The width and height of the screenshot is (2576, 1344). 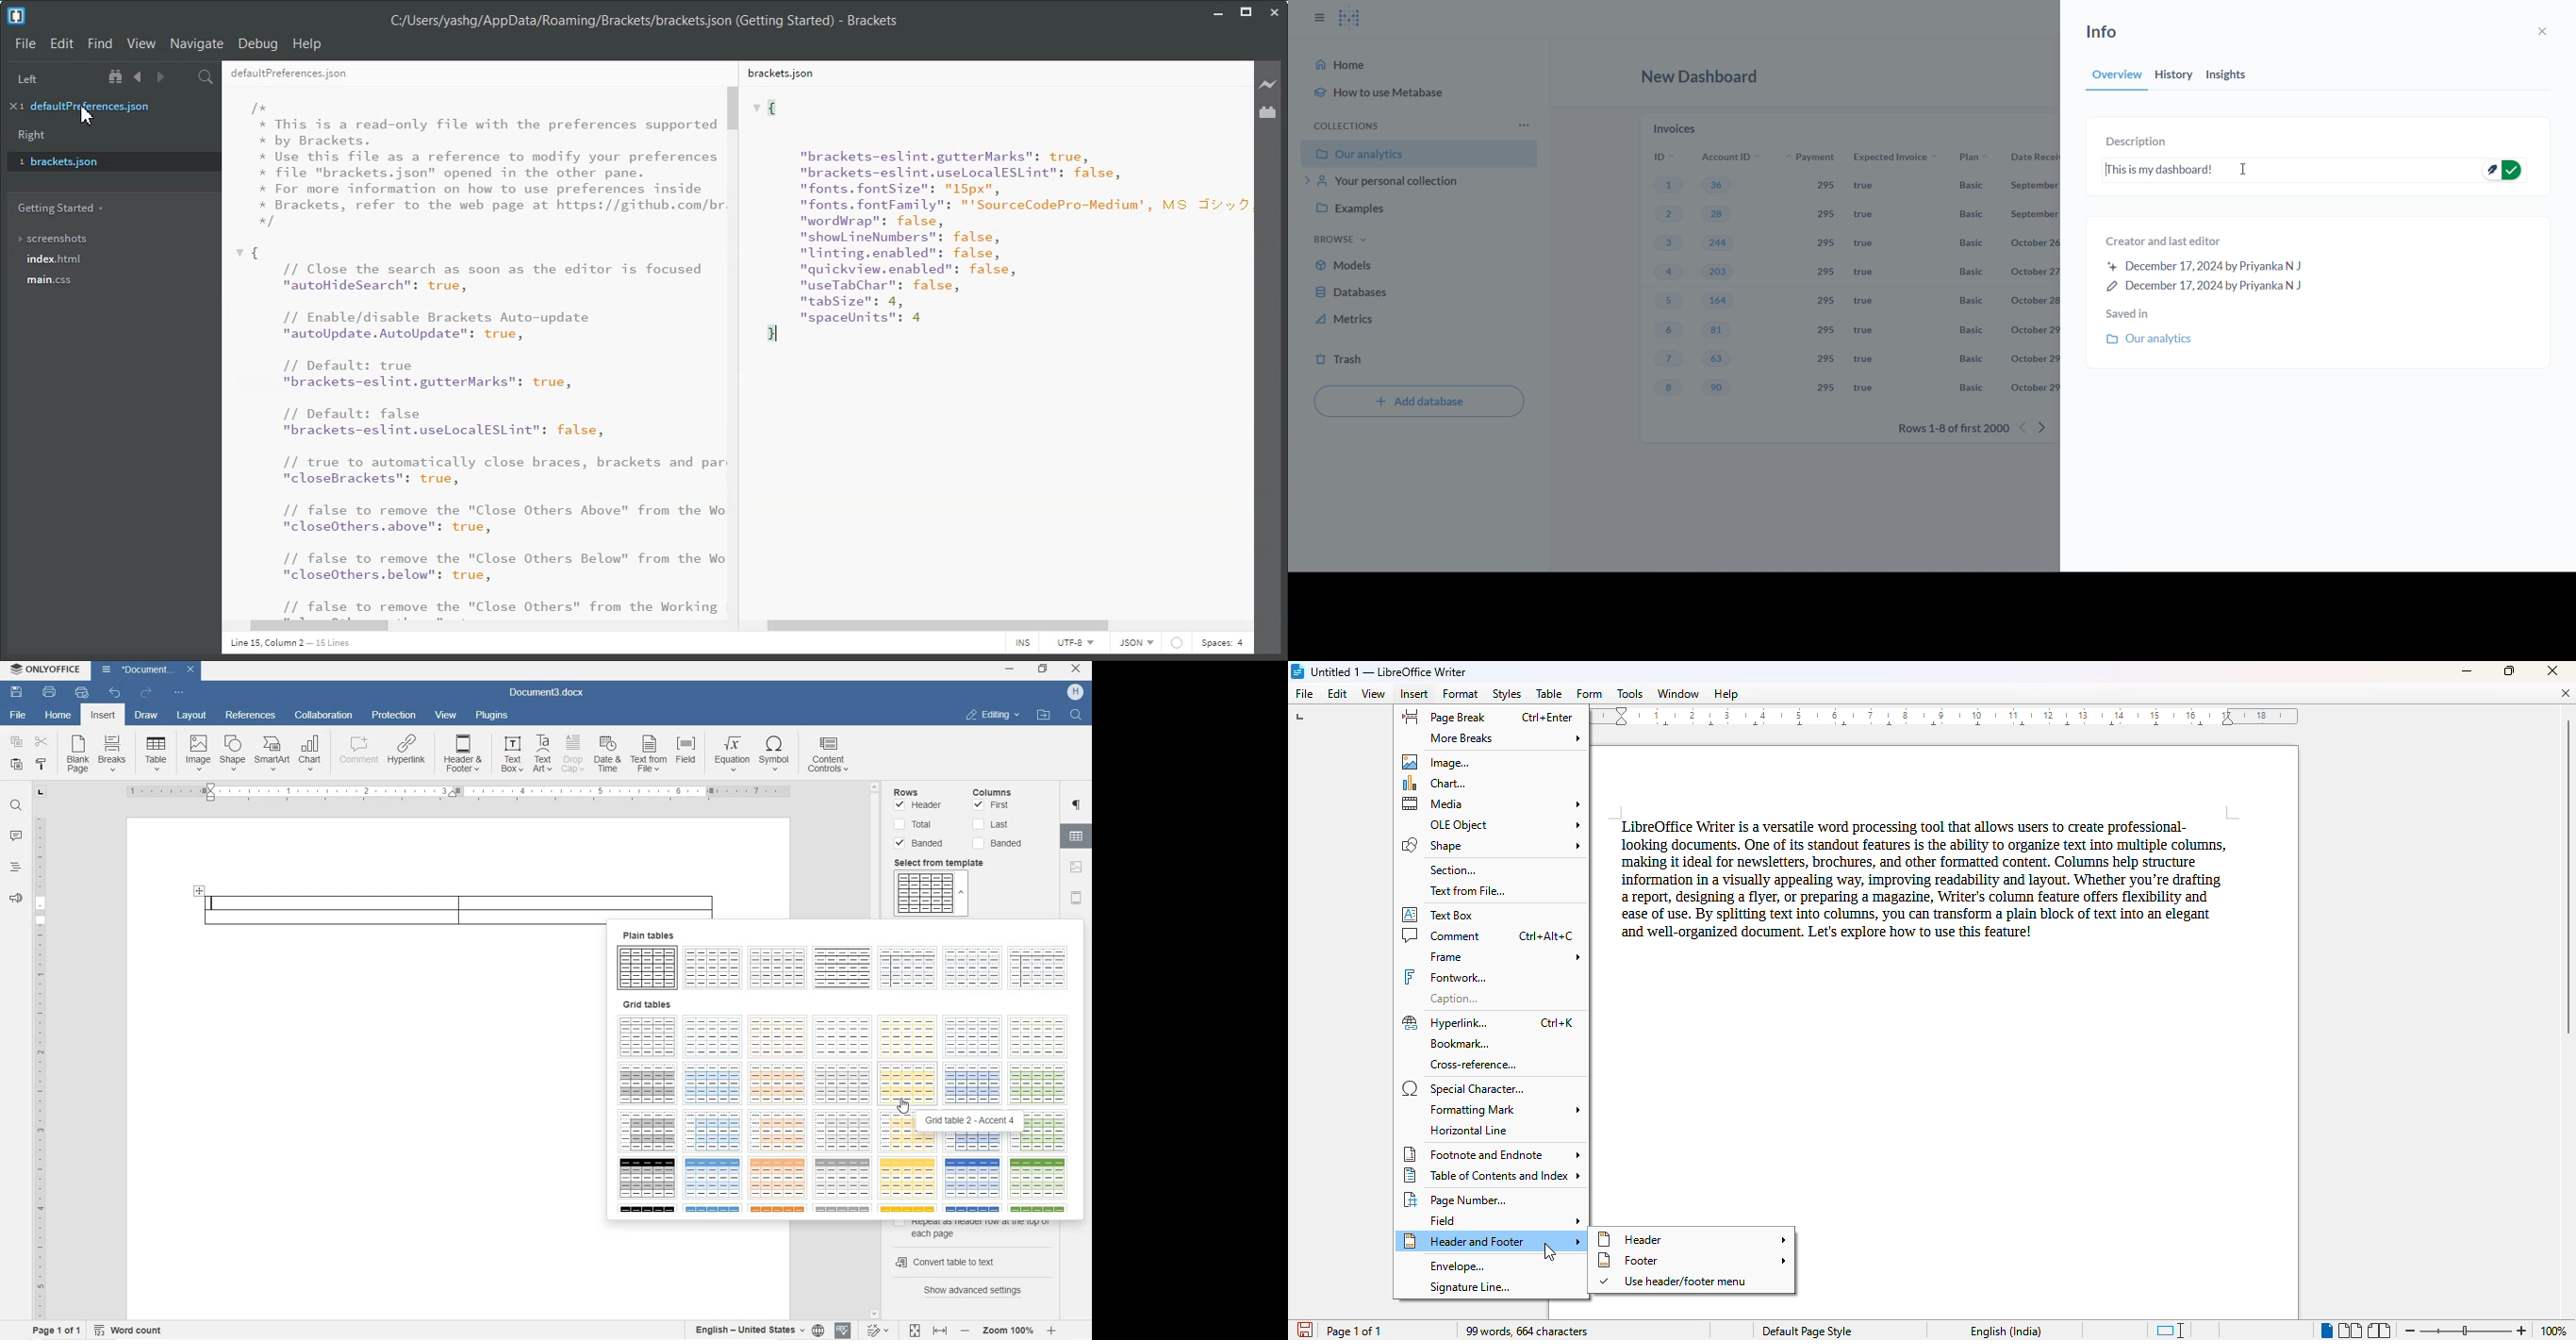 What do you see at coordinates (2554, 1331) in the screenshot?
I see `100% (zoom level)` at bounding box center [2554, 1331].